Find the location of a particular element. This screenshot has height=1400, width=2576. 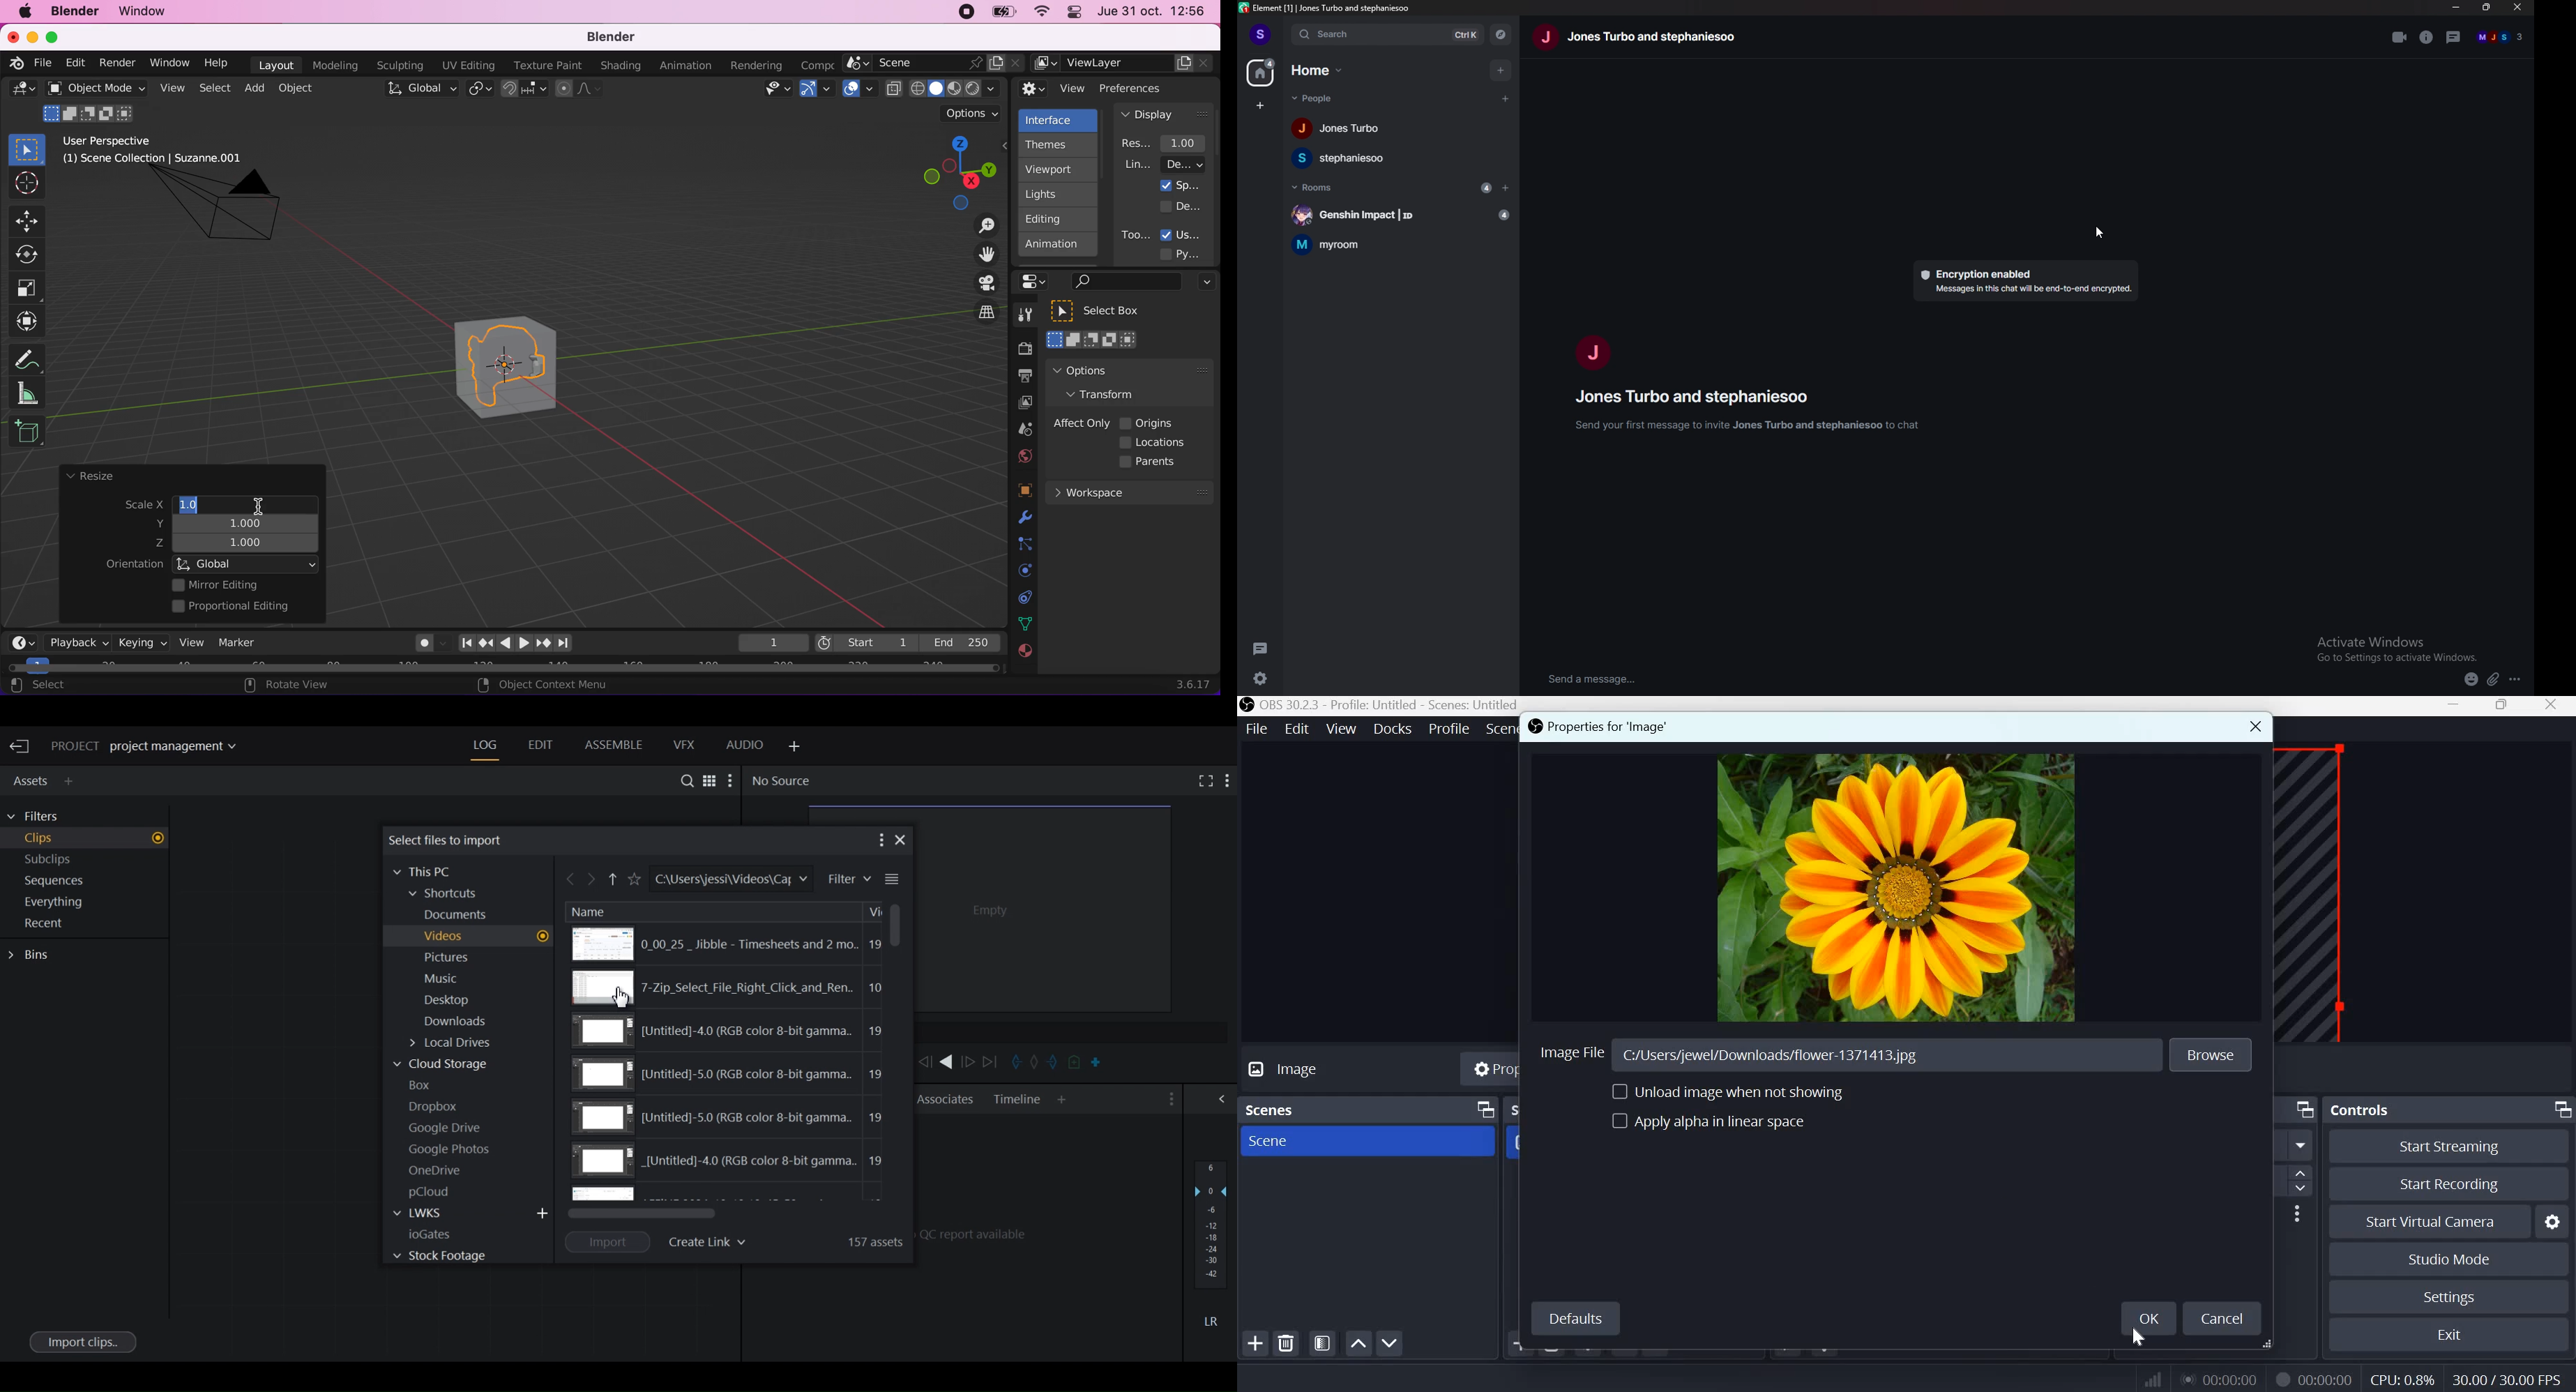

home is located at coordinates (1261, 72).